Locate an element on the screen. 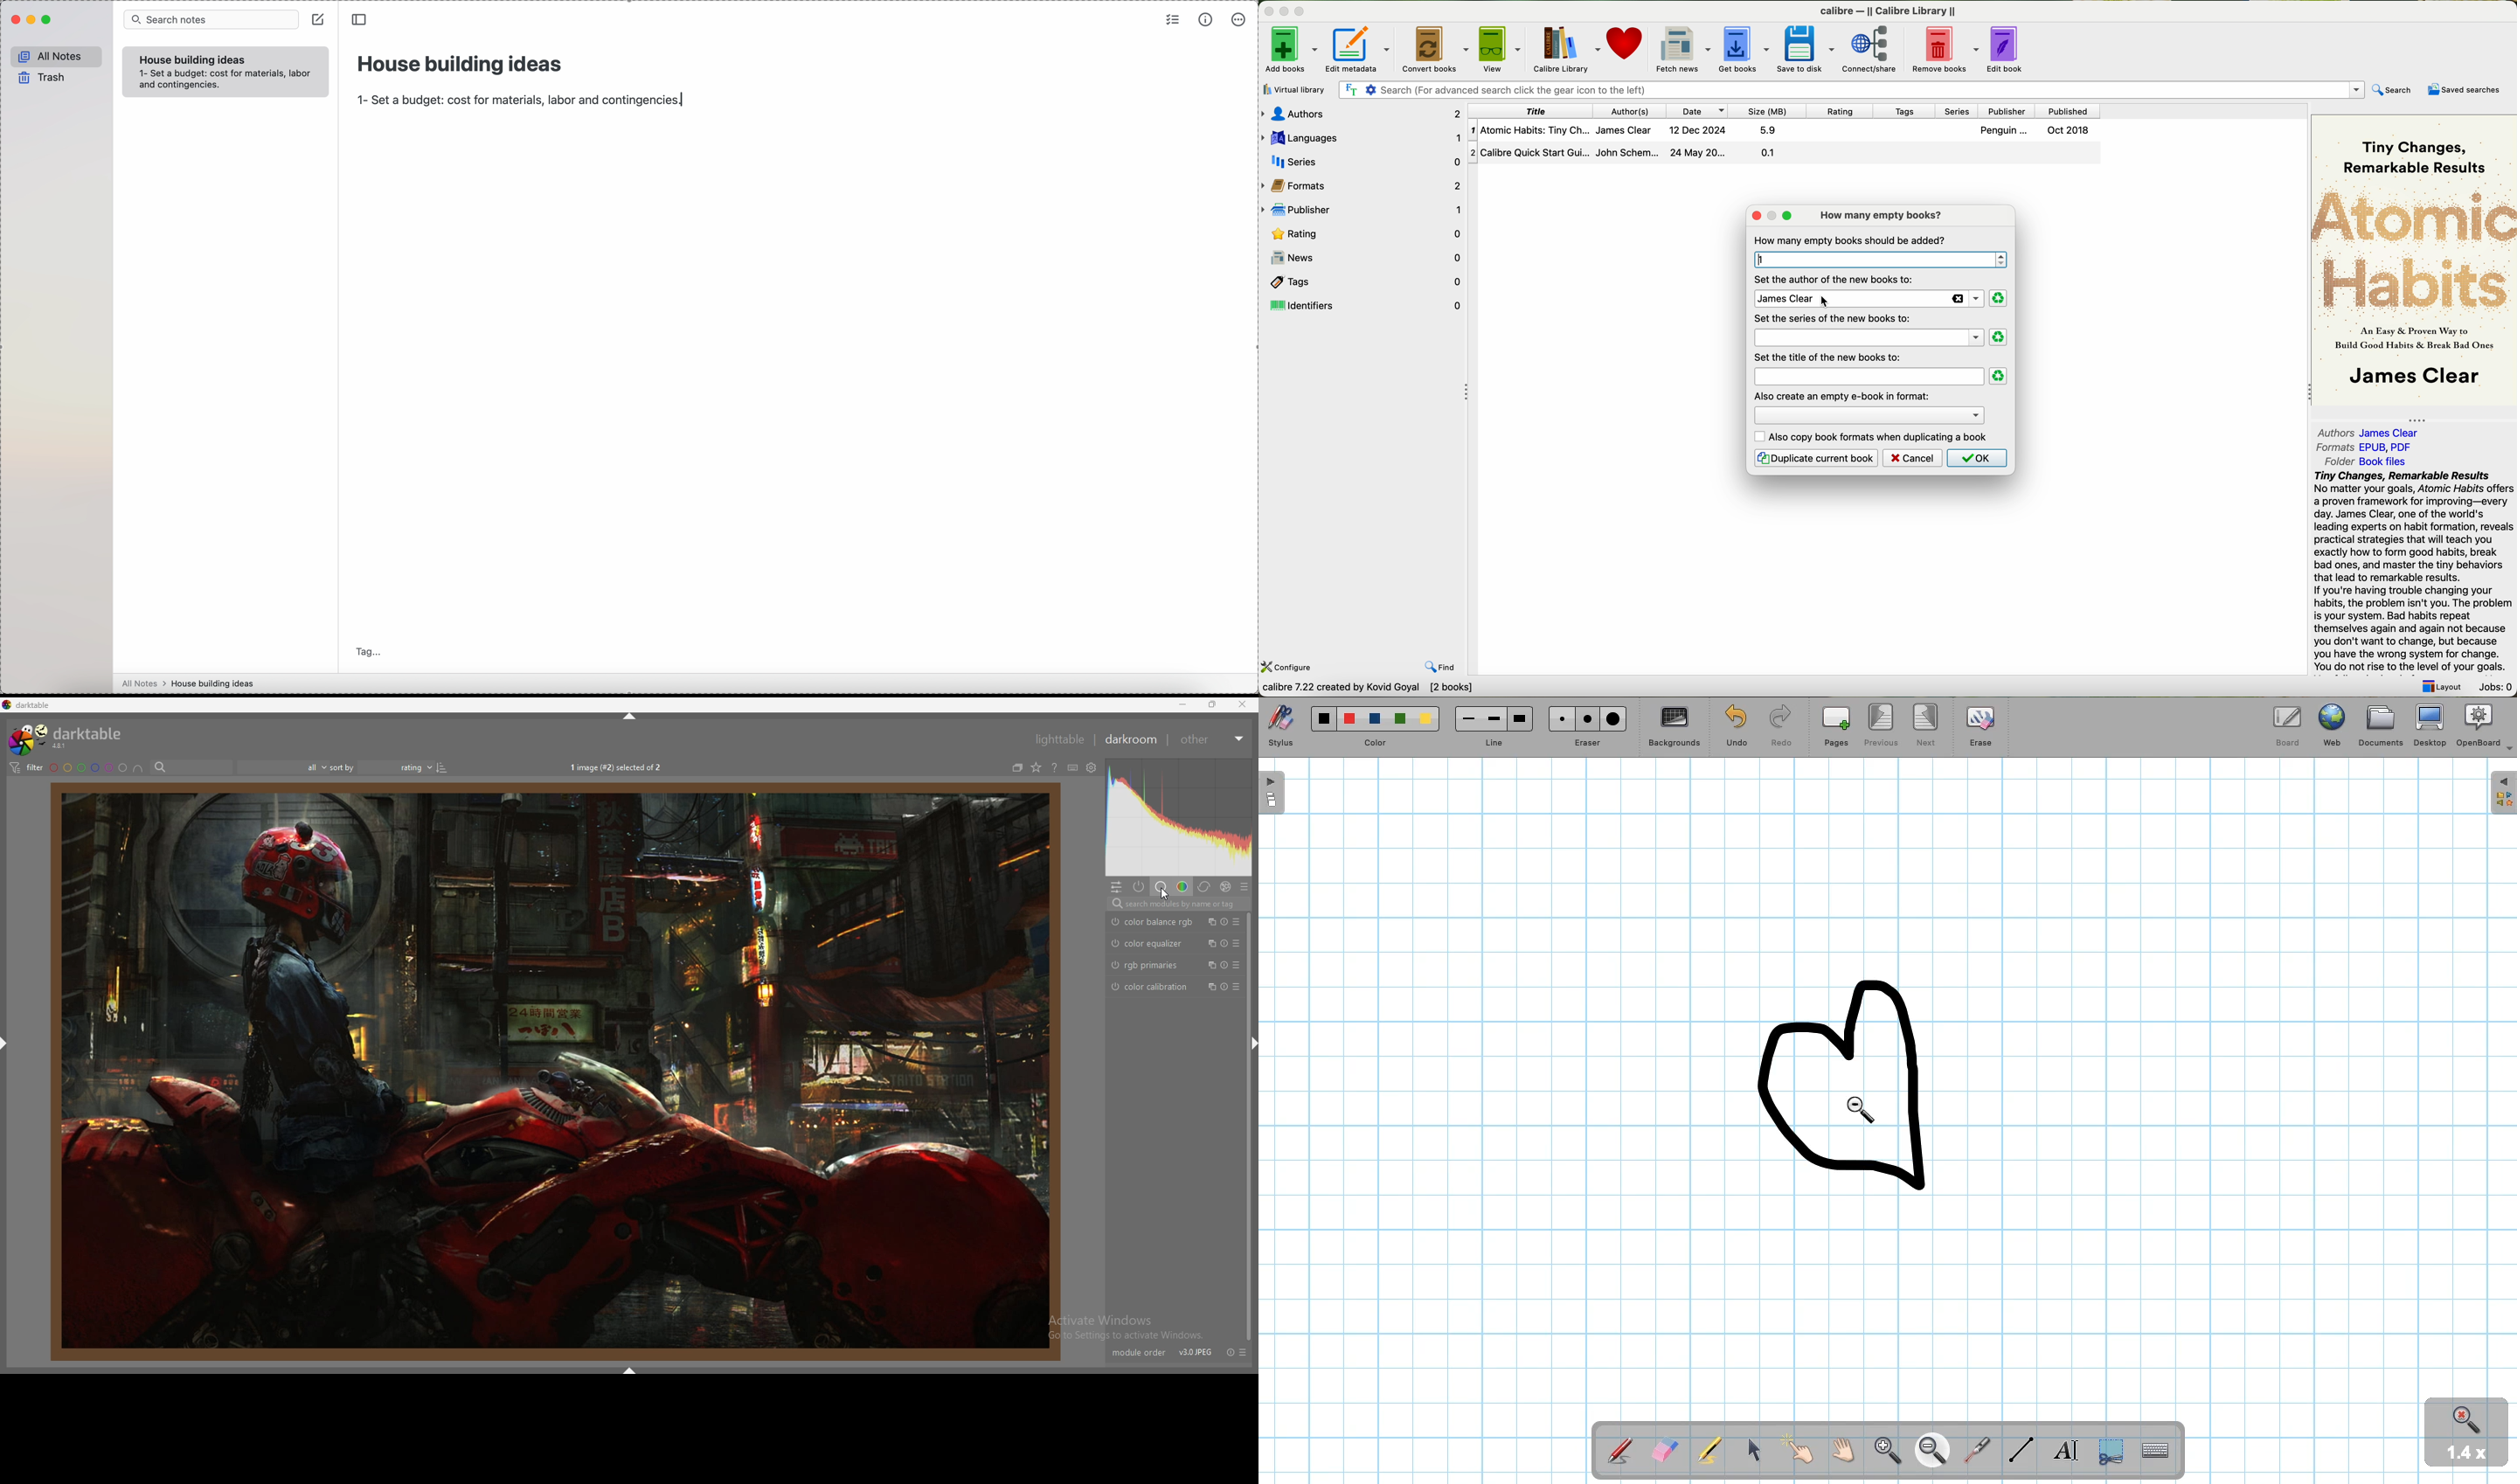 The image size is (2520, 1484). published is located at coordinates (2072, 109).